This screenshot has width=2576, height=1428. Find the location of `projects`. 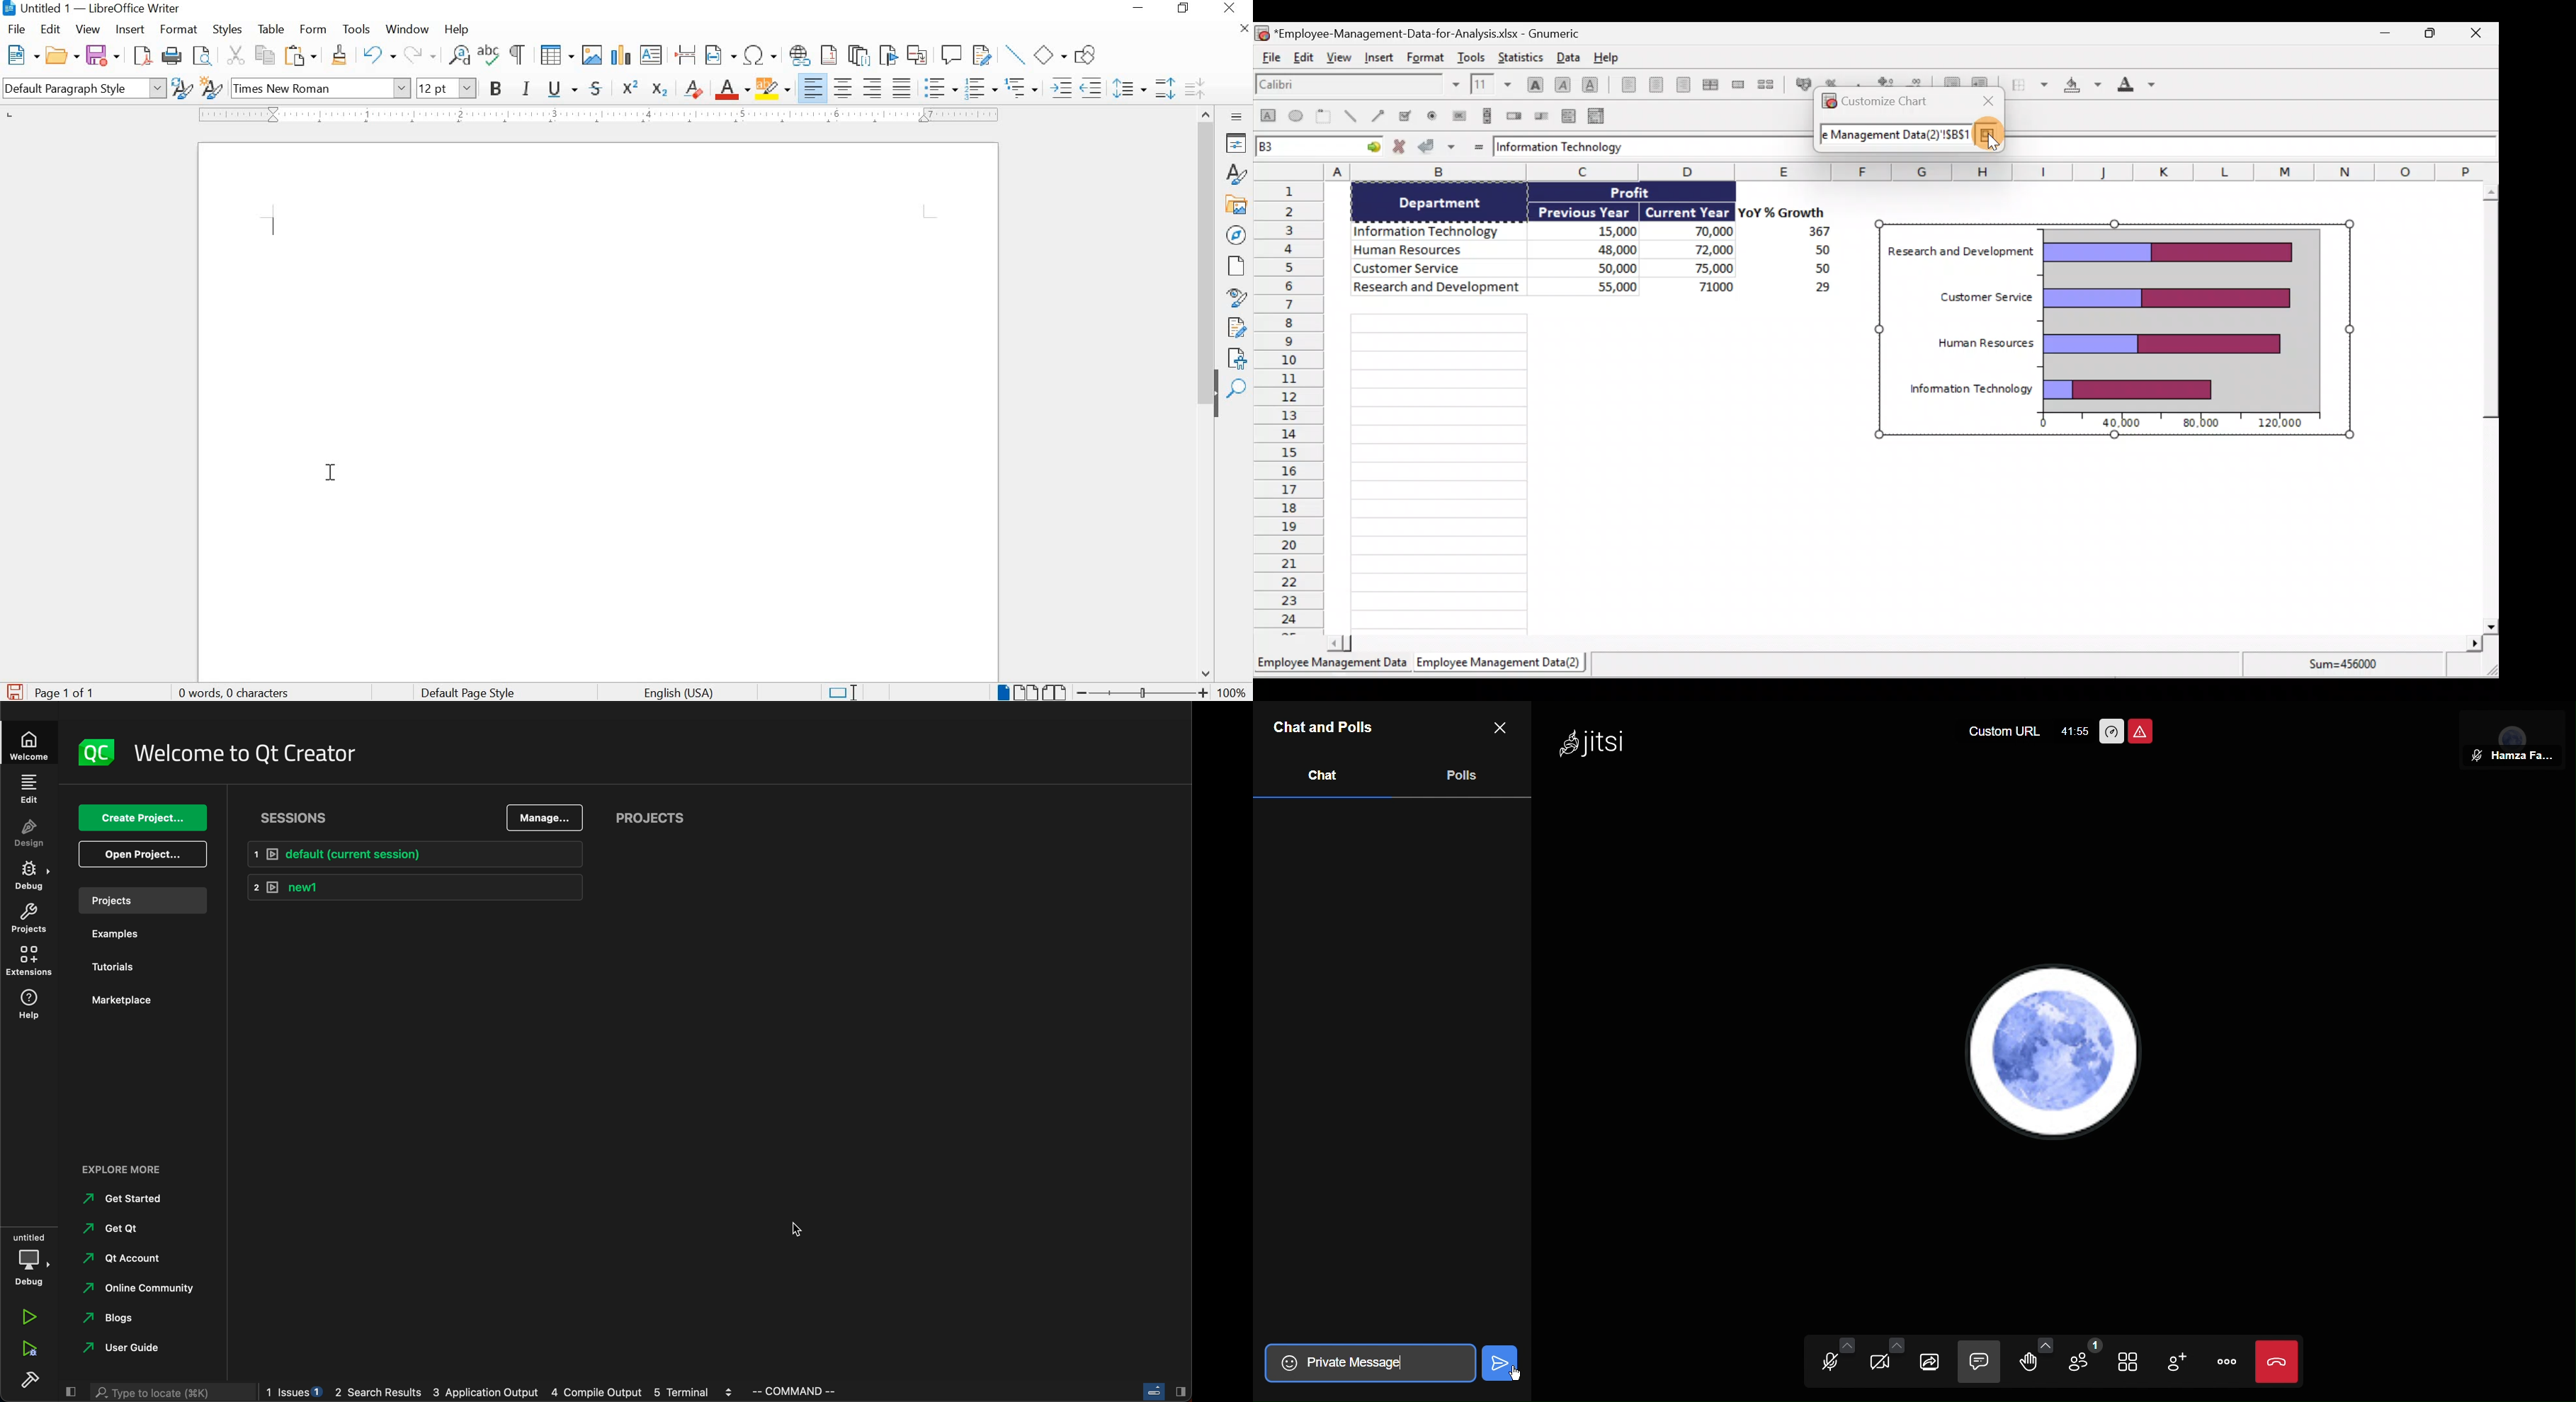

projects is located at coordinates (657, 819).